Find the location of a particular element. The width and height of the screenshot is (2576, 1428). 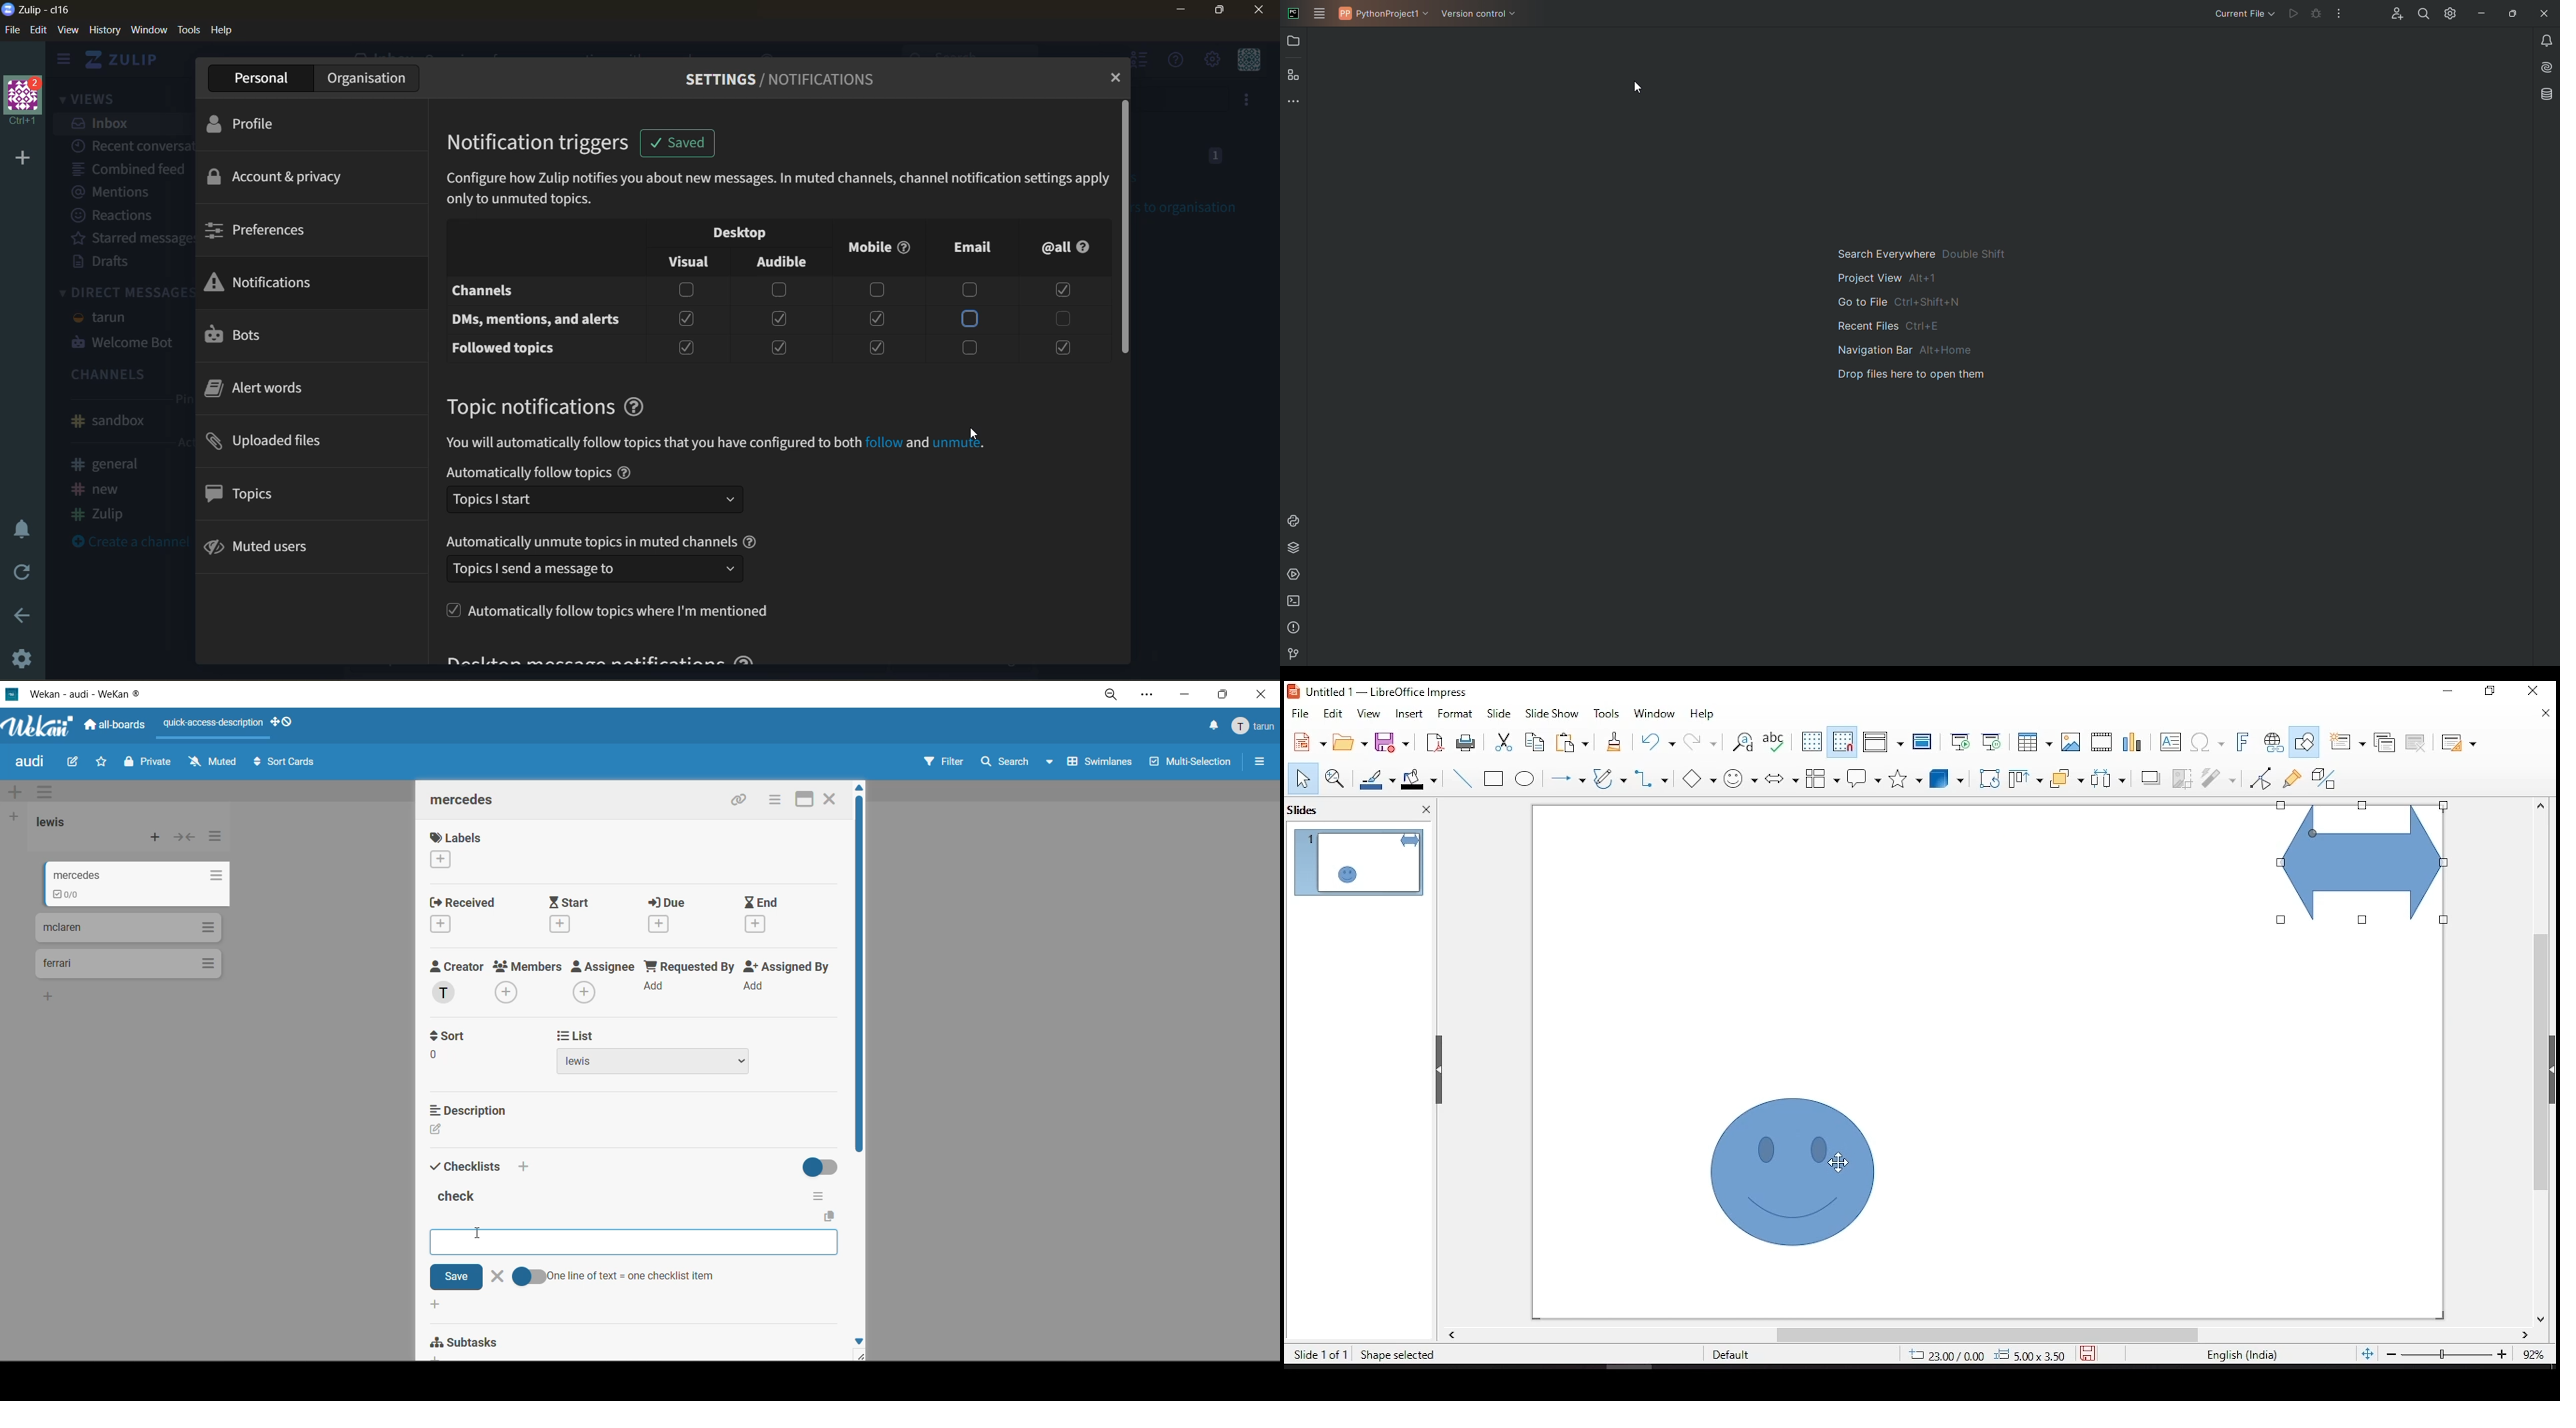

open is located at coordinates (1350, 742).